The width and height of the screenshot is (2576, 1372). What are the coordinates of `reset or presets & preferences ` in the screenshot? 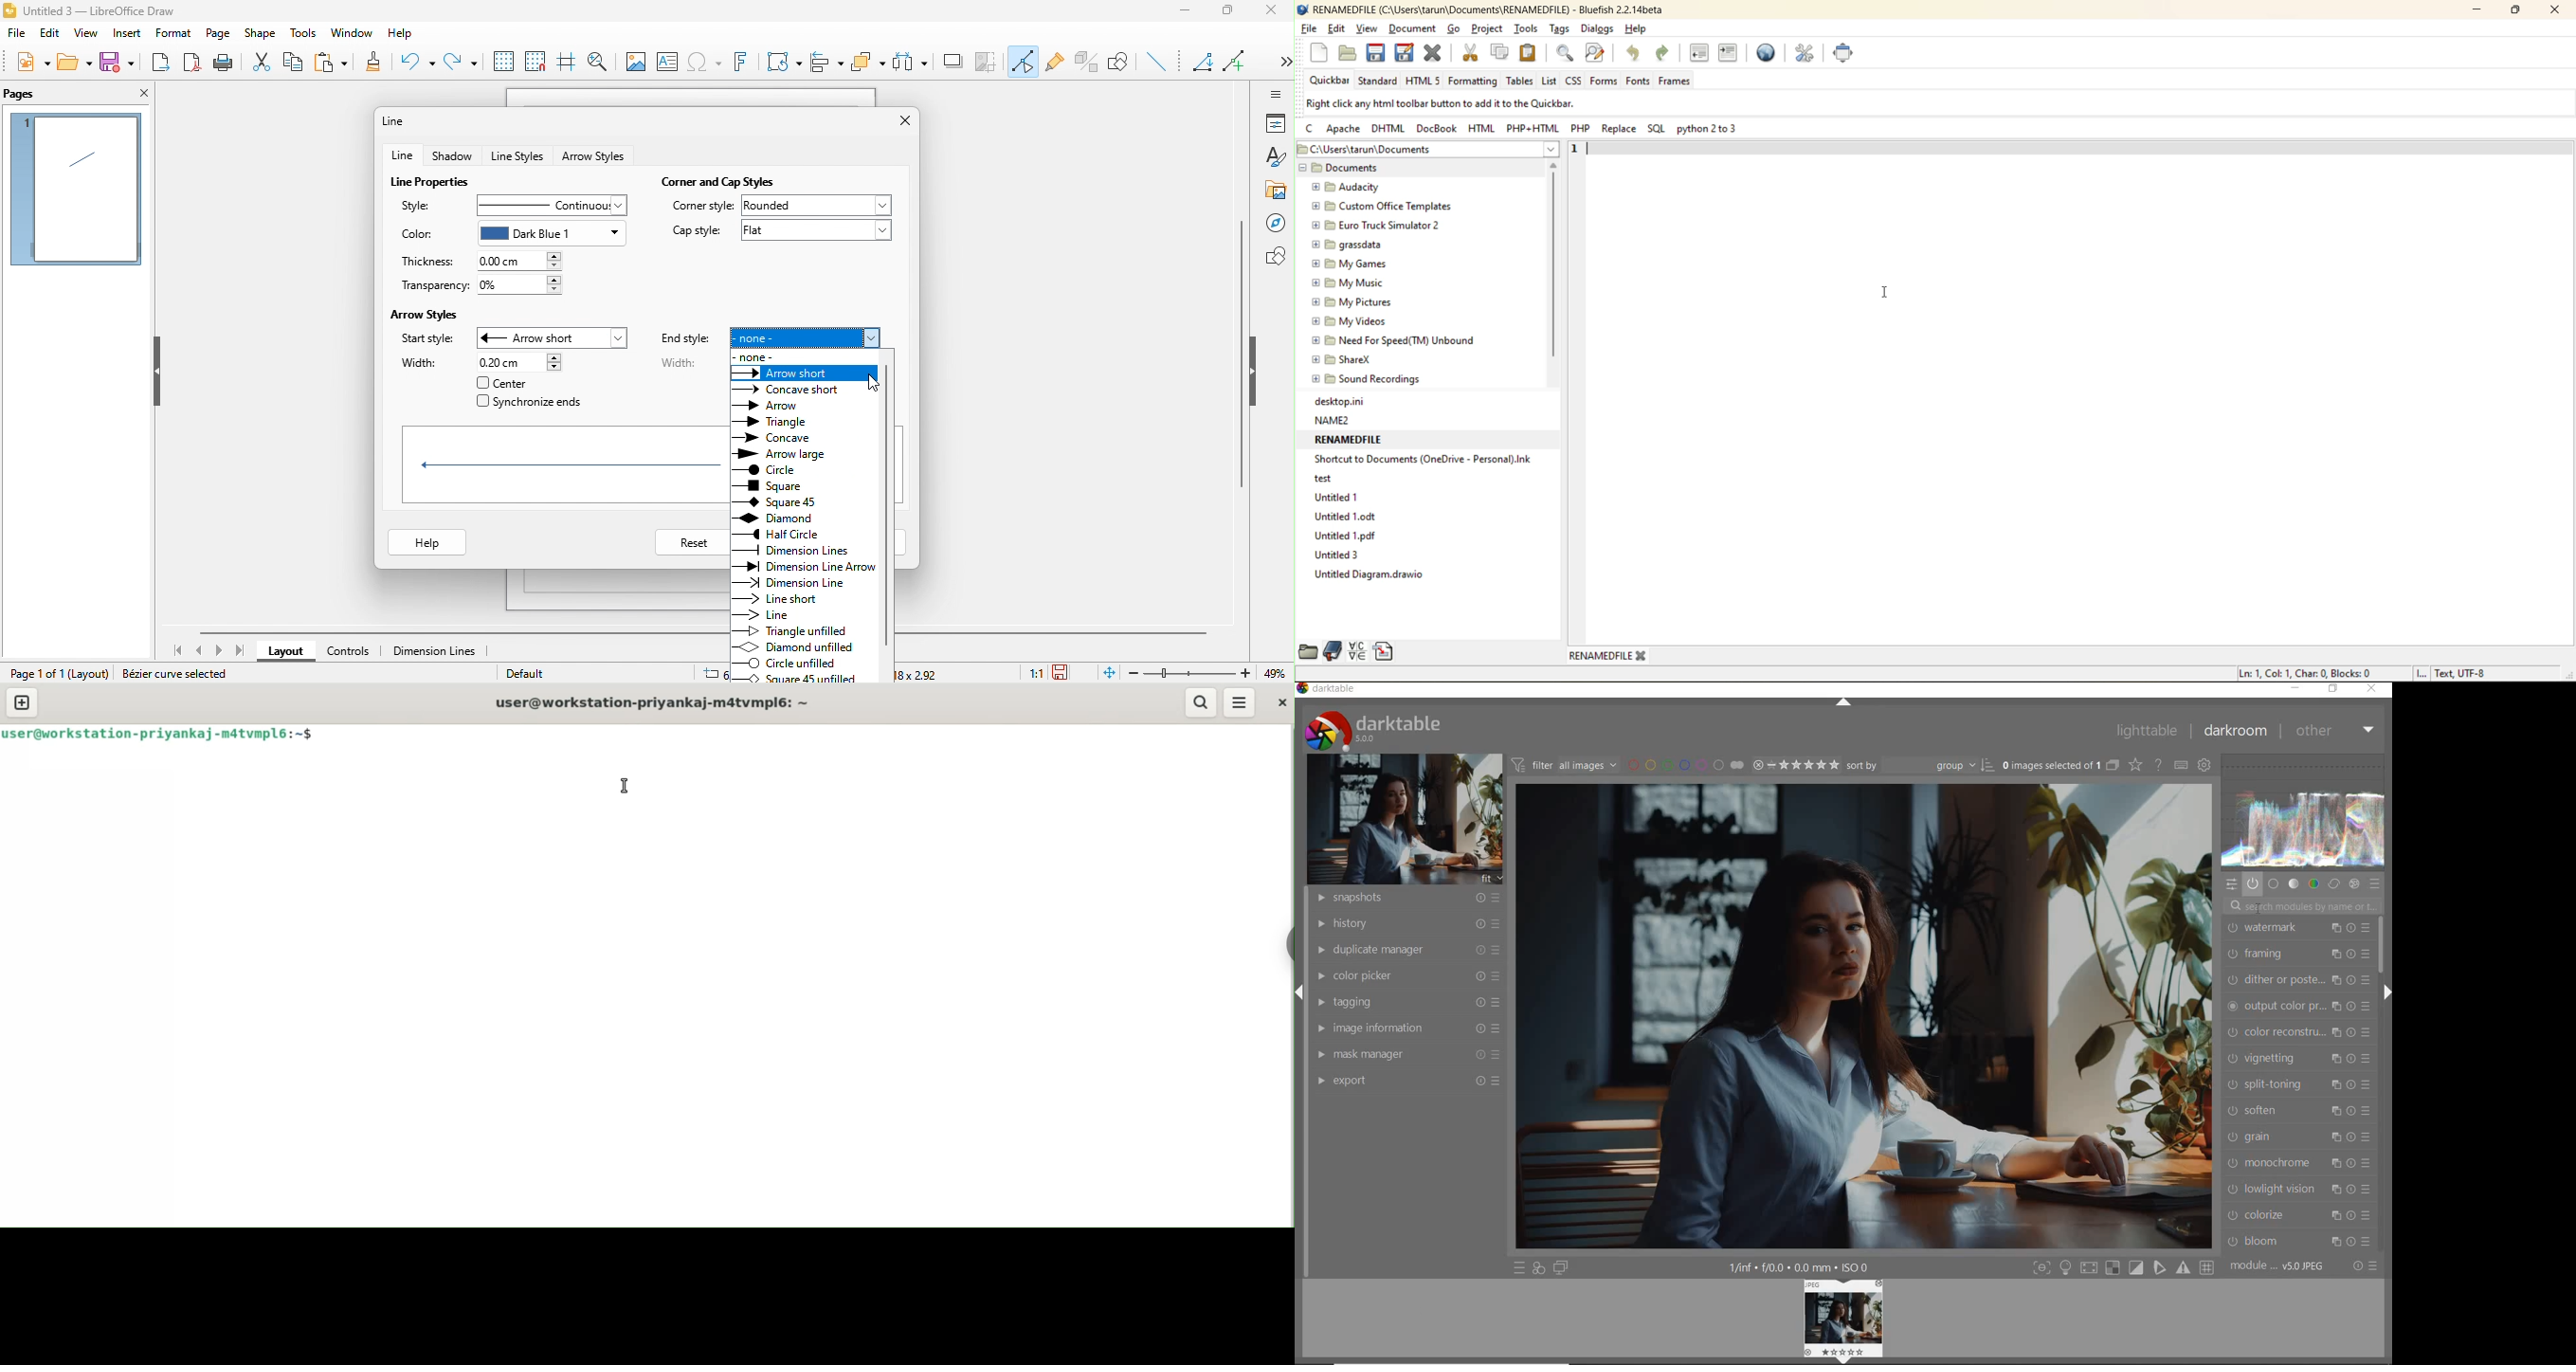 It's located at (2365, 1266).